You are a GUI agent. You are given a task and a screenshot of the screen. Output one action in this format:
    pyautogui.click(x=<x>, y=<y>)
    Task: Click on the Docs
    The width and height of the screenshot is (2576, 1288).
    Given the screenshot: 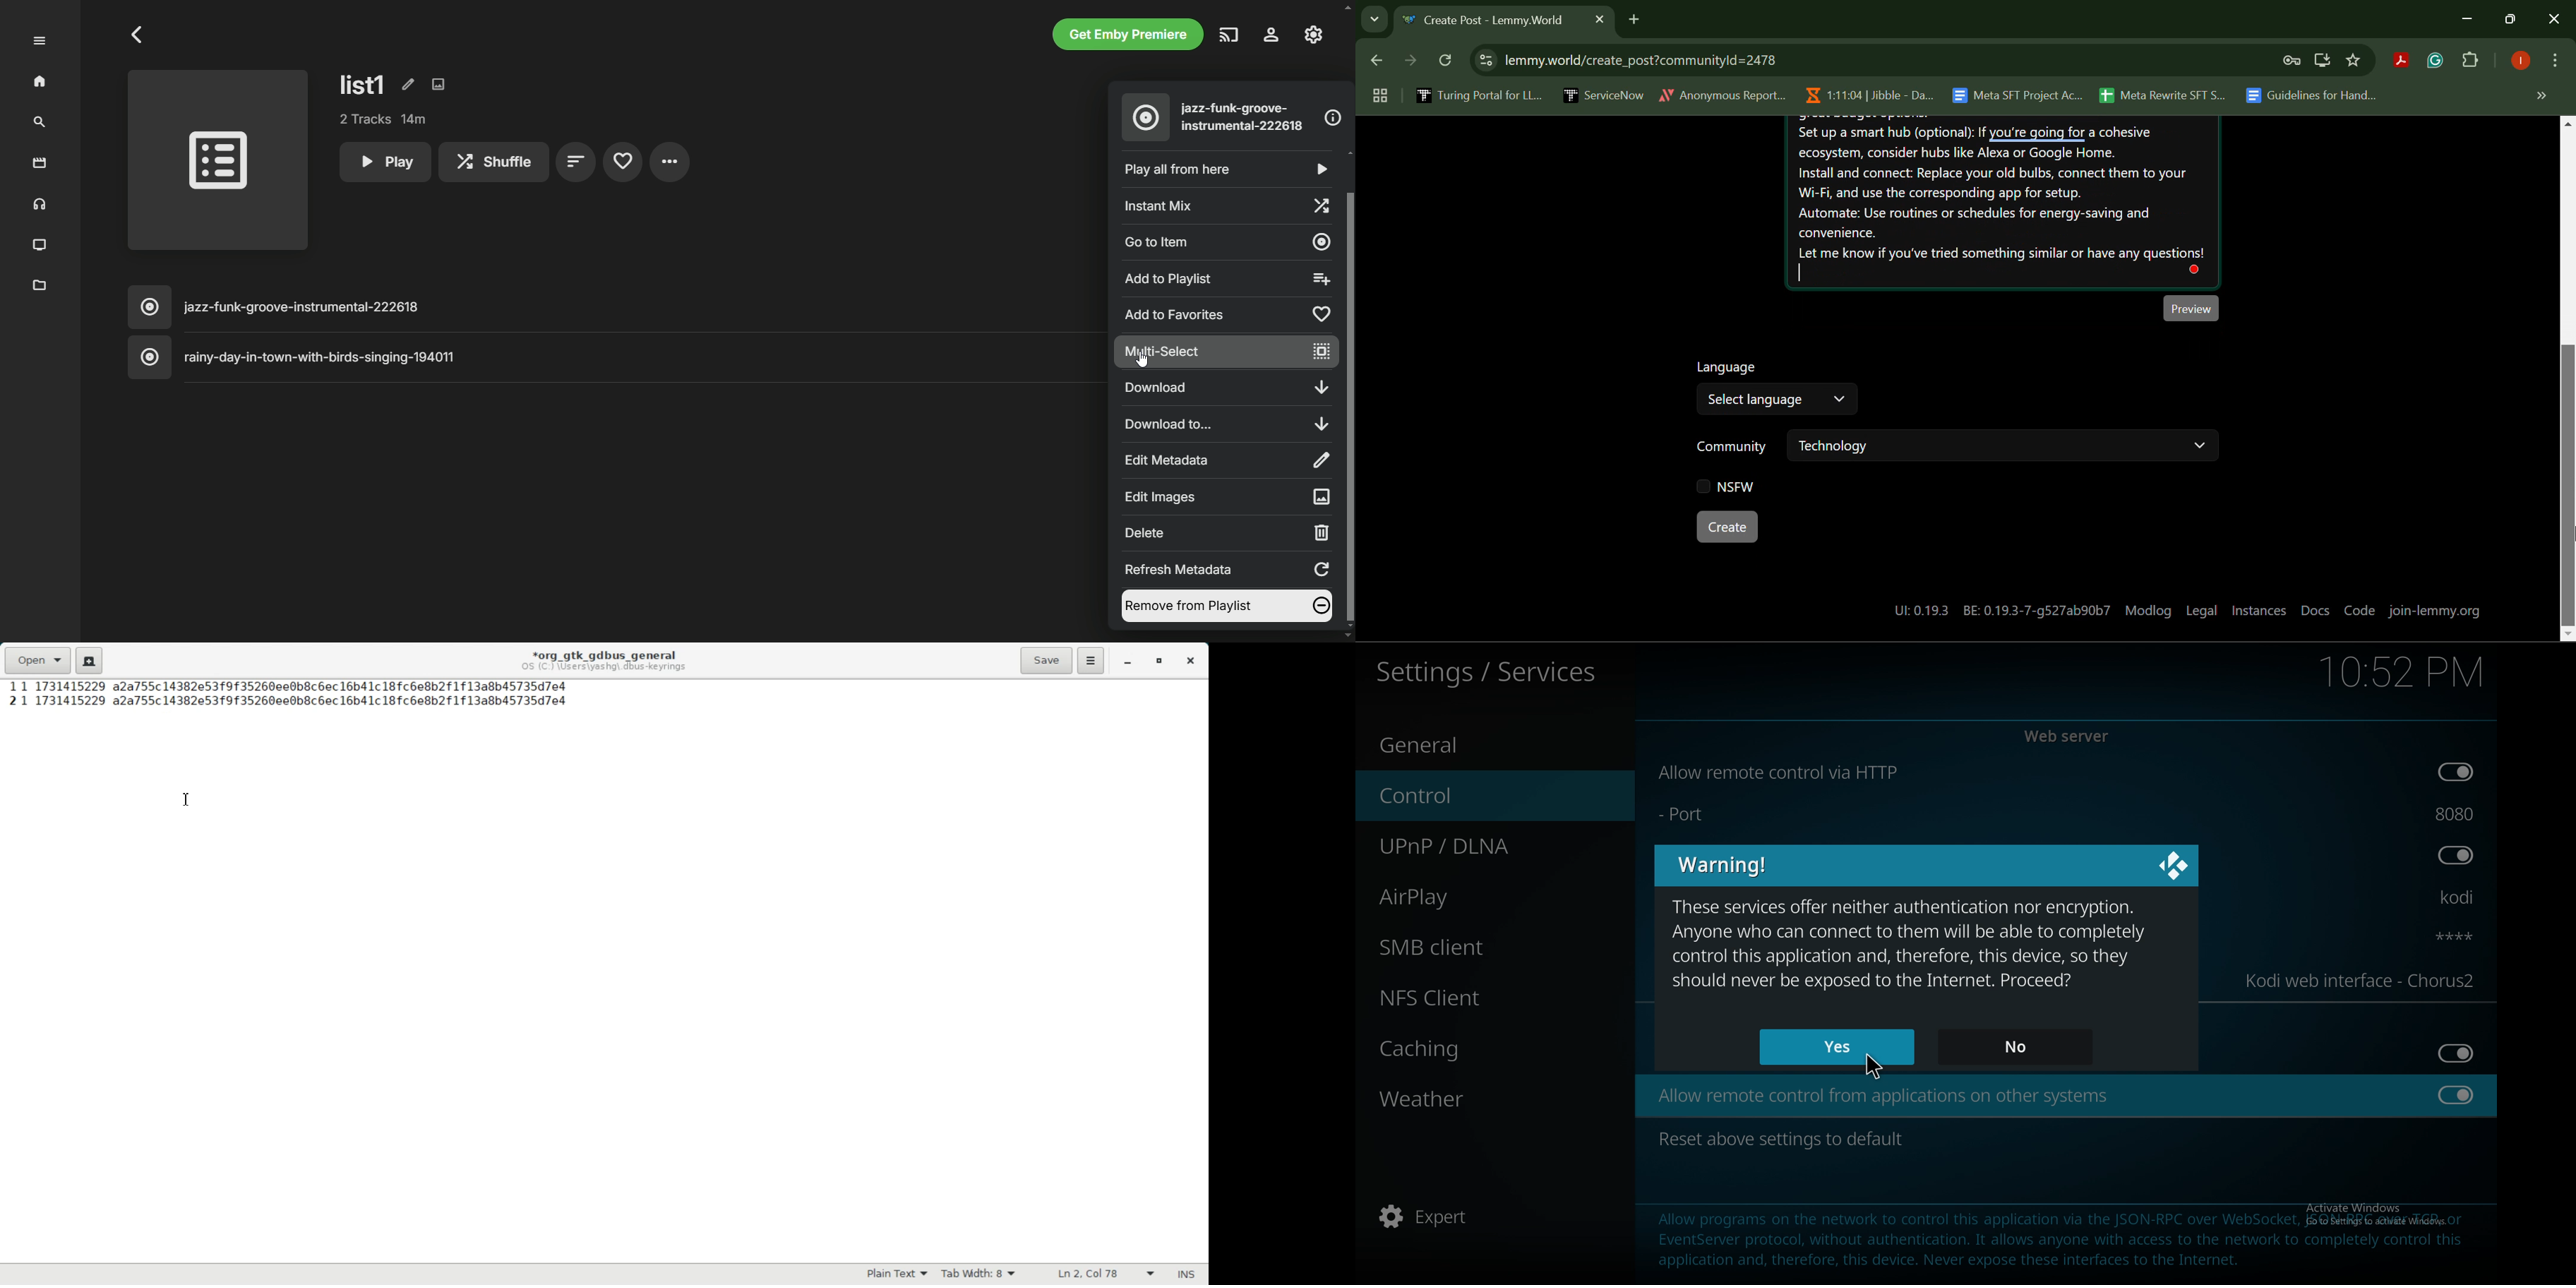 What is the action you would take?
    pyautogui.click(x=2316, y=606)
    